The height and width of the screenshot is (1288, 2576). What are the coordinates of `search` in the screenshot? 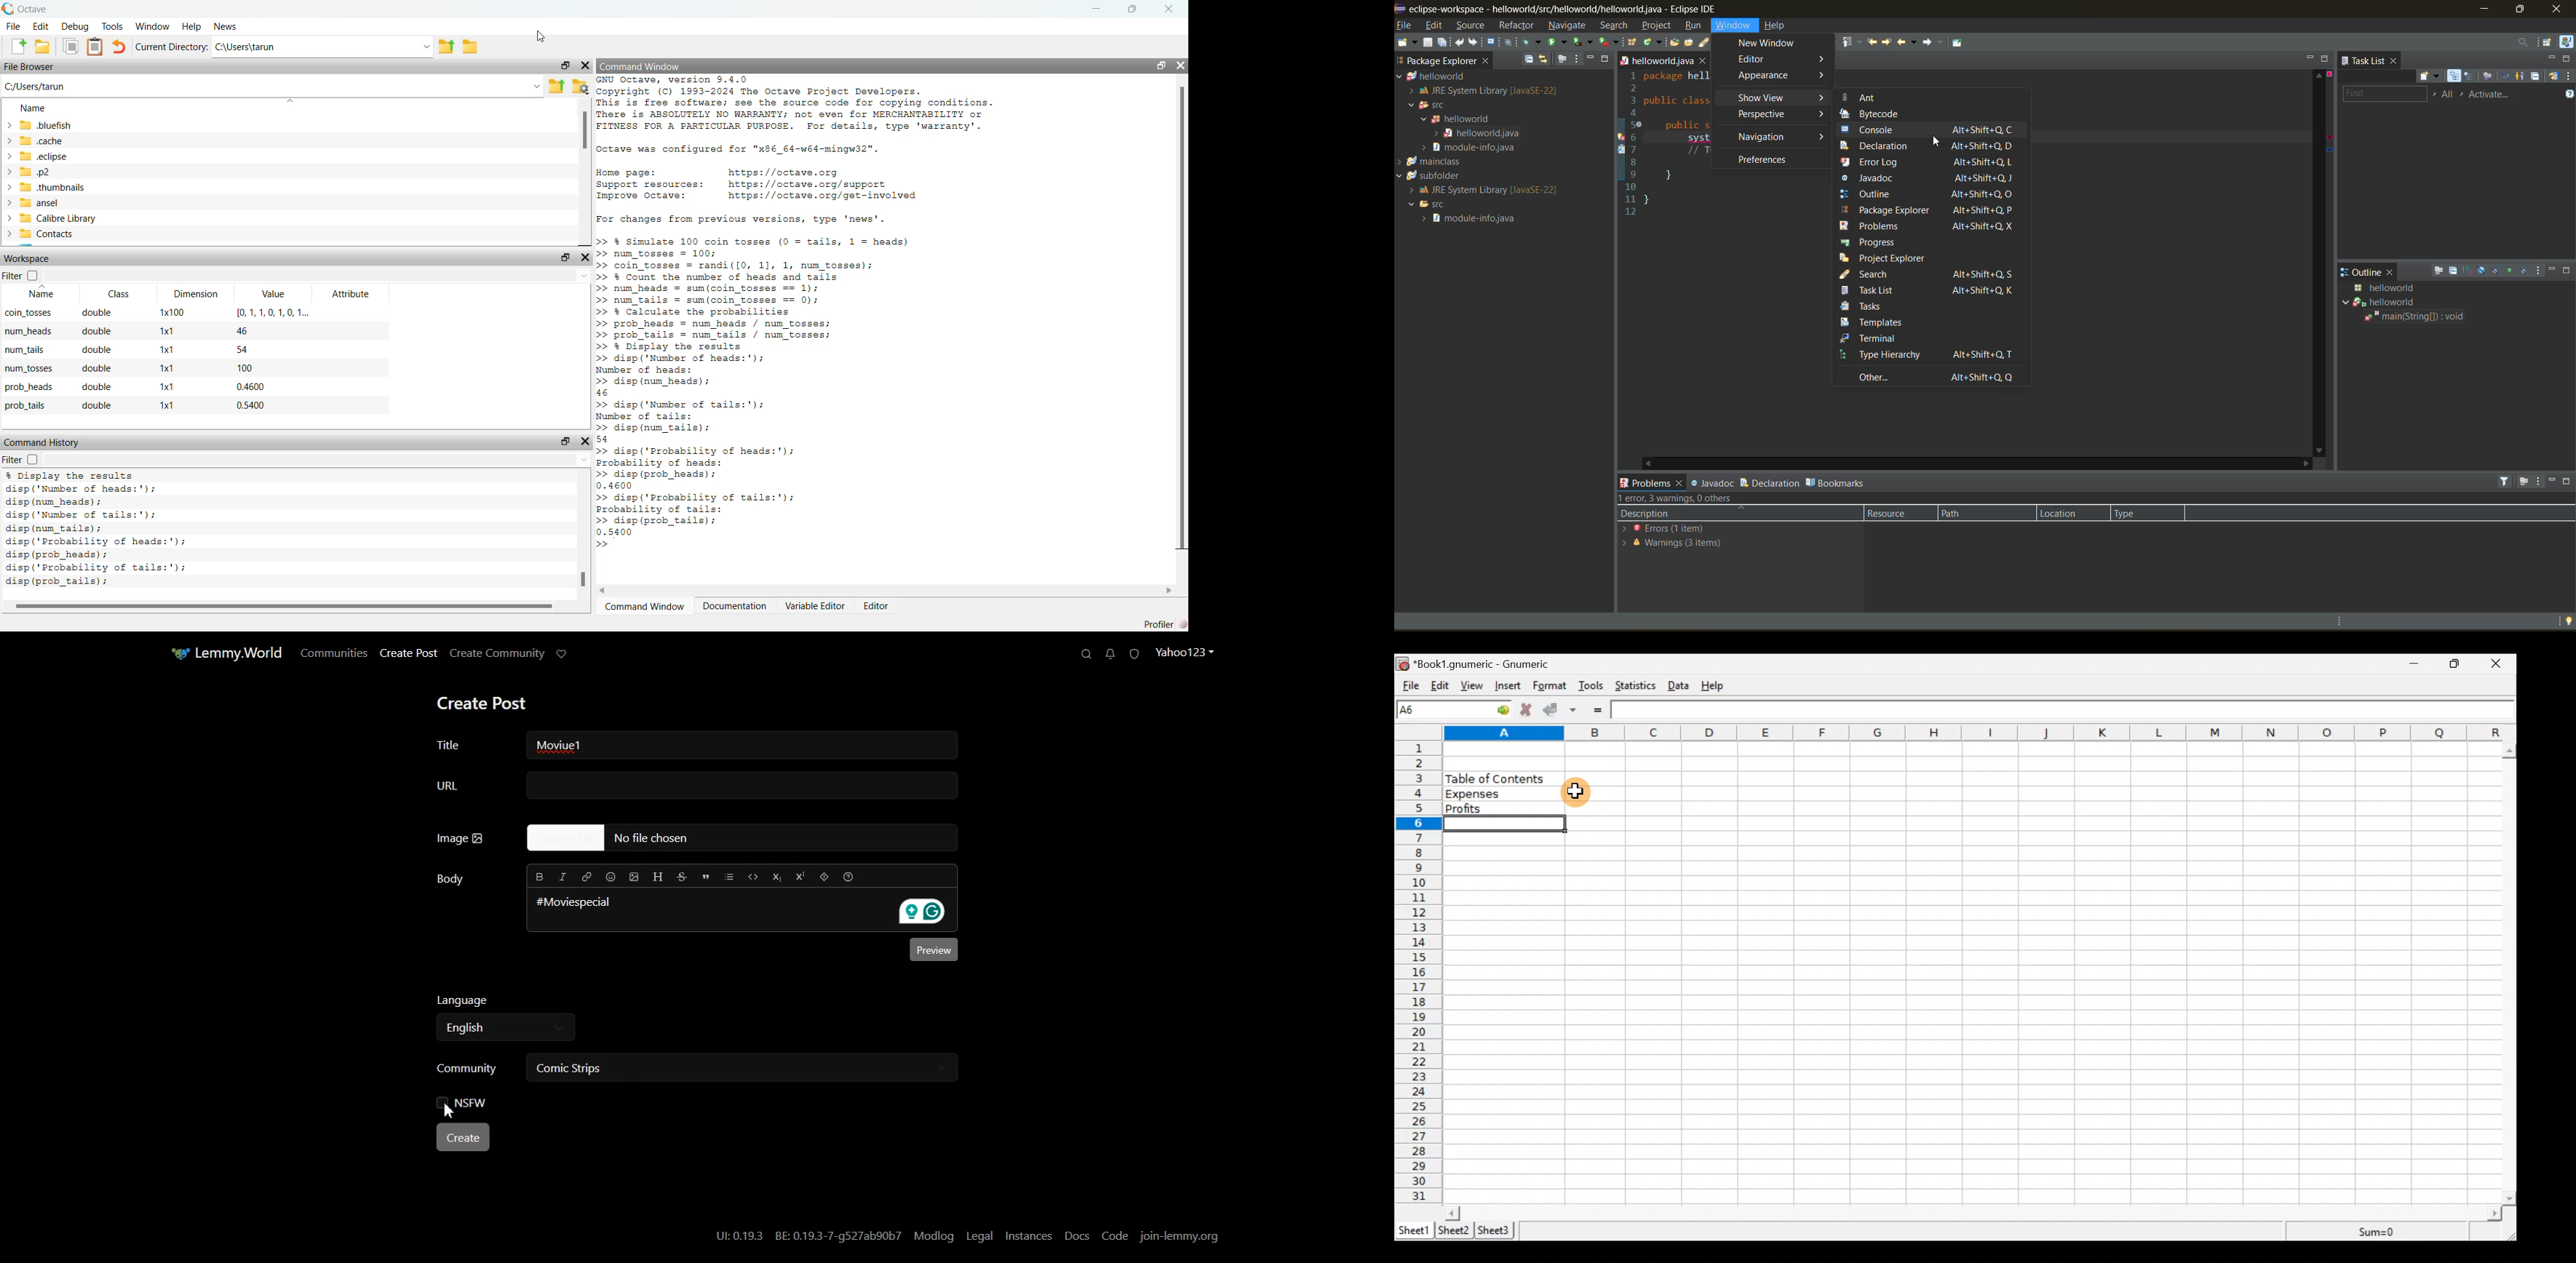 It's located at (1711, 43).